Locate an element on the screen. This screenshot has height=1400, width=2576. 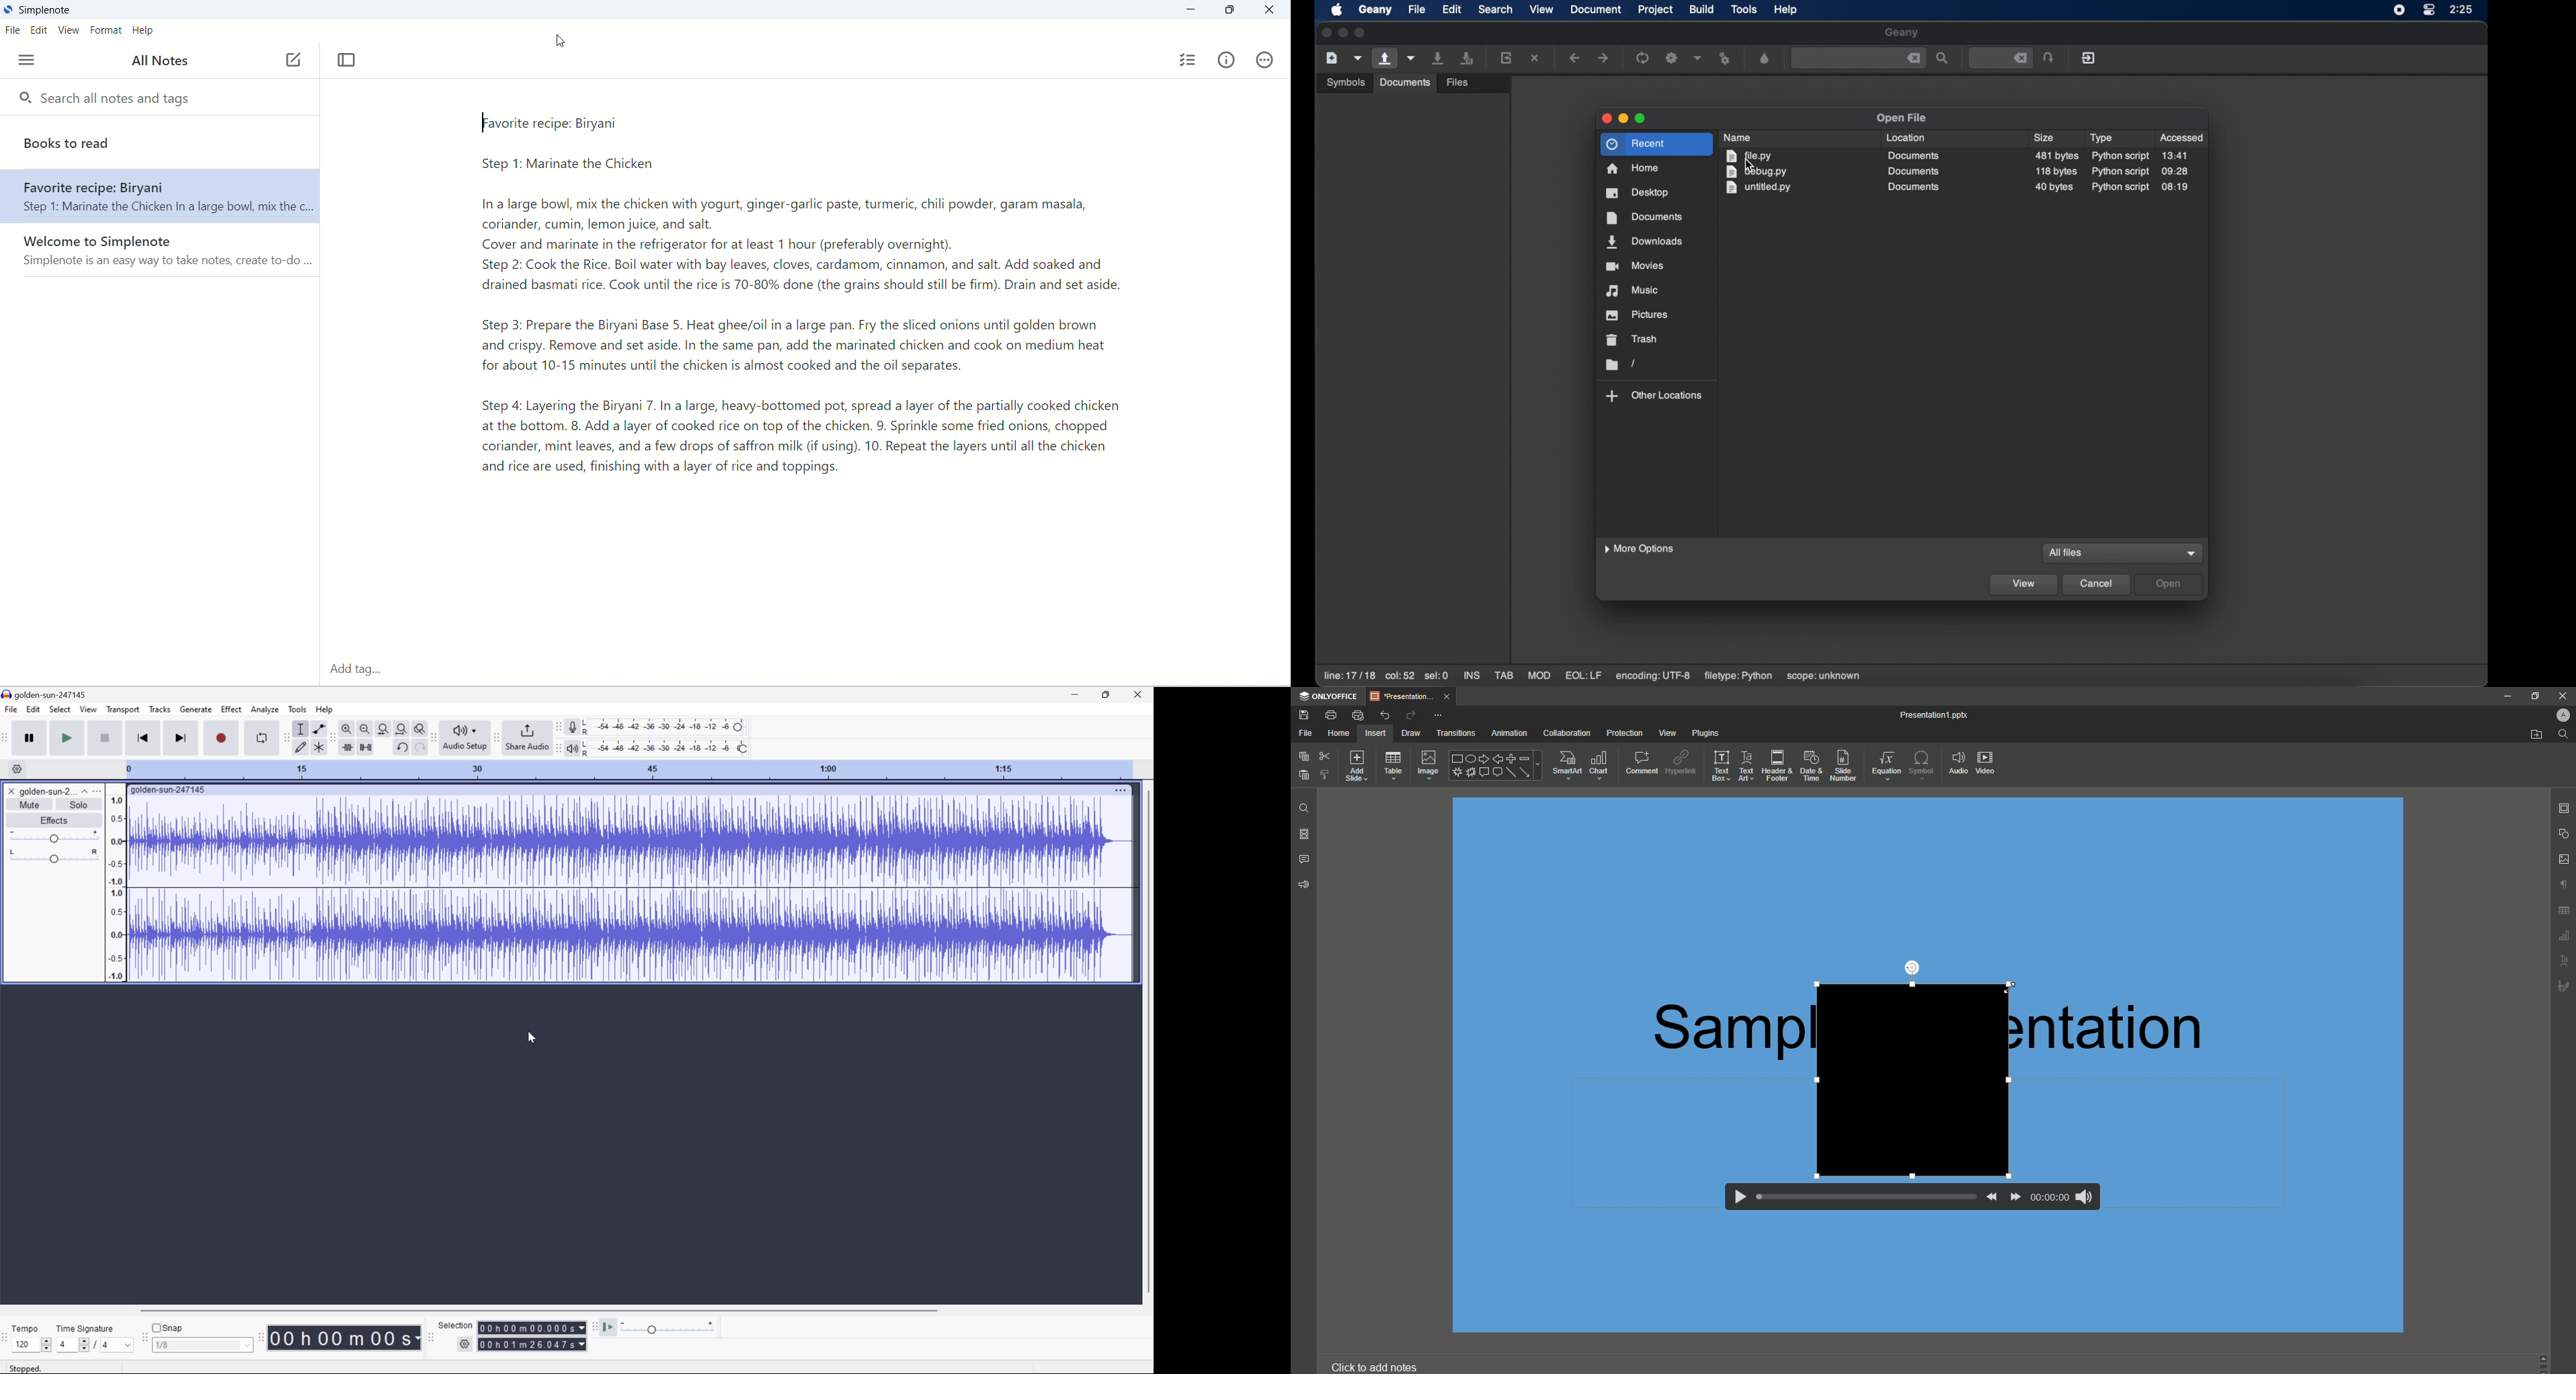
close is located at coordinates (2564, 696).